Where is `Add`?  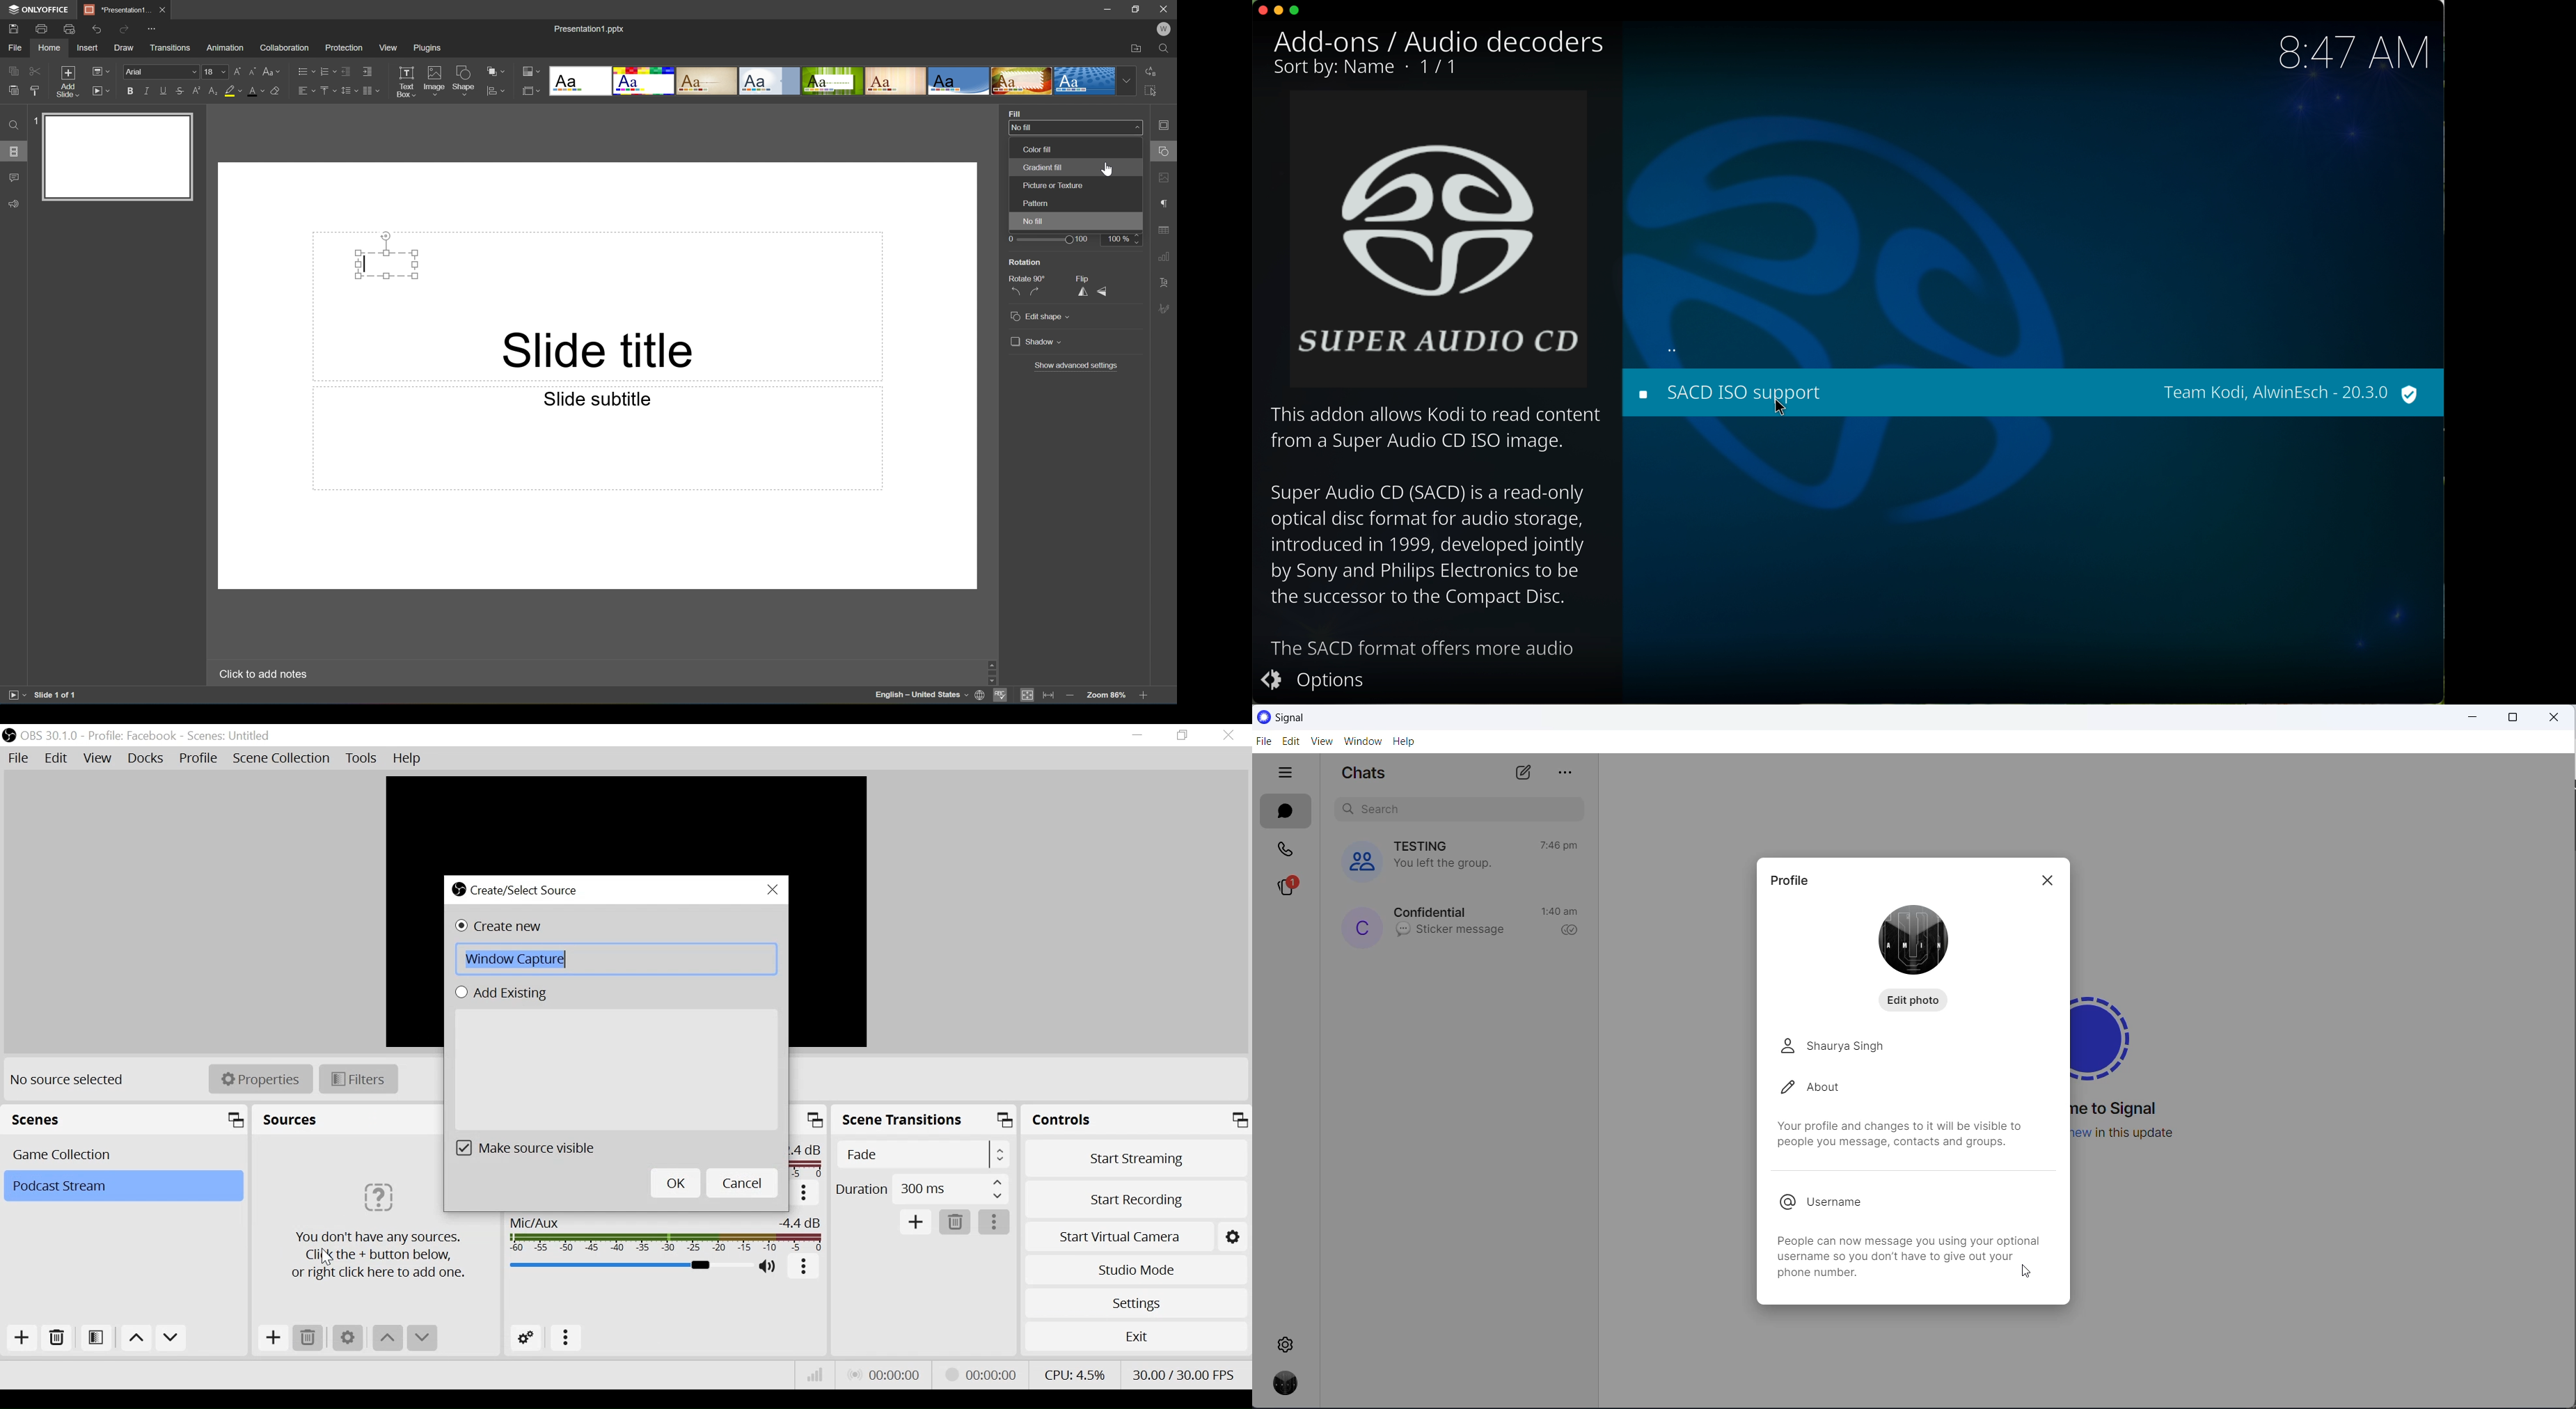 Add is located at coordinates (21, 1337).